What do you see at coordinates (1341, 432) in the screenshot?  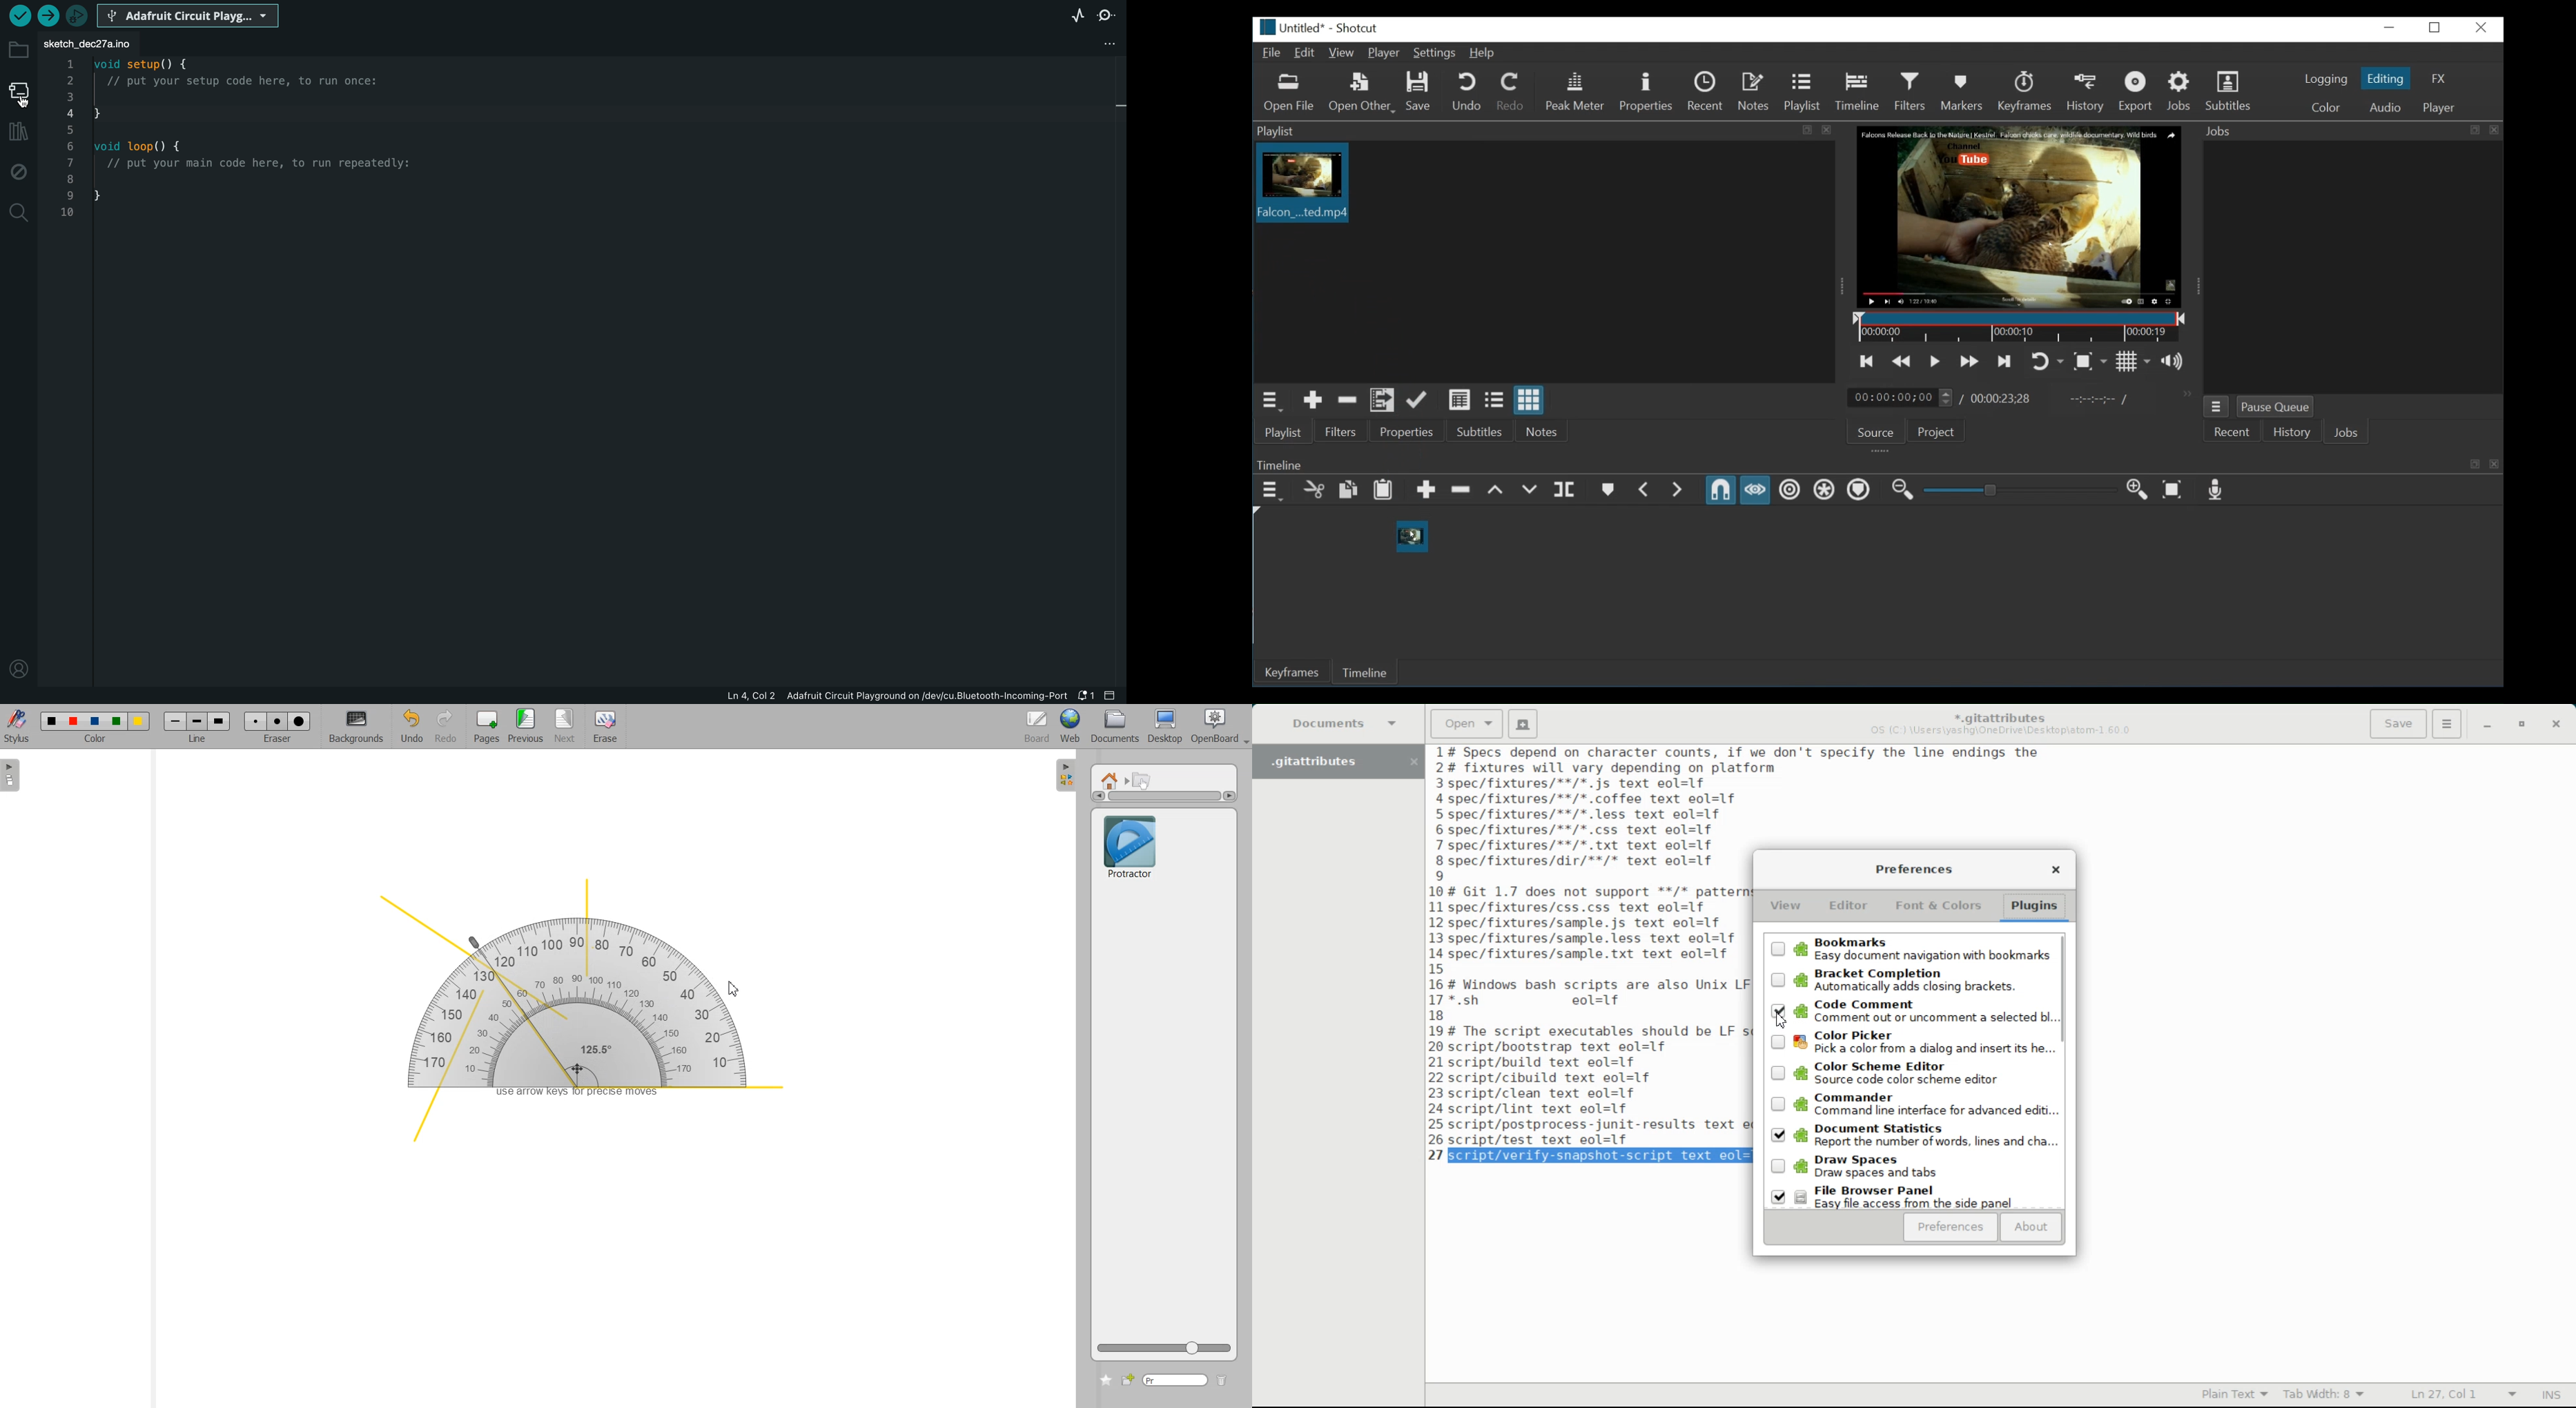 I see `Filters` at bounding box center [1341, 432].